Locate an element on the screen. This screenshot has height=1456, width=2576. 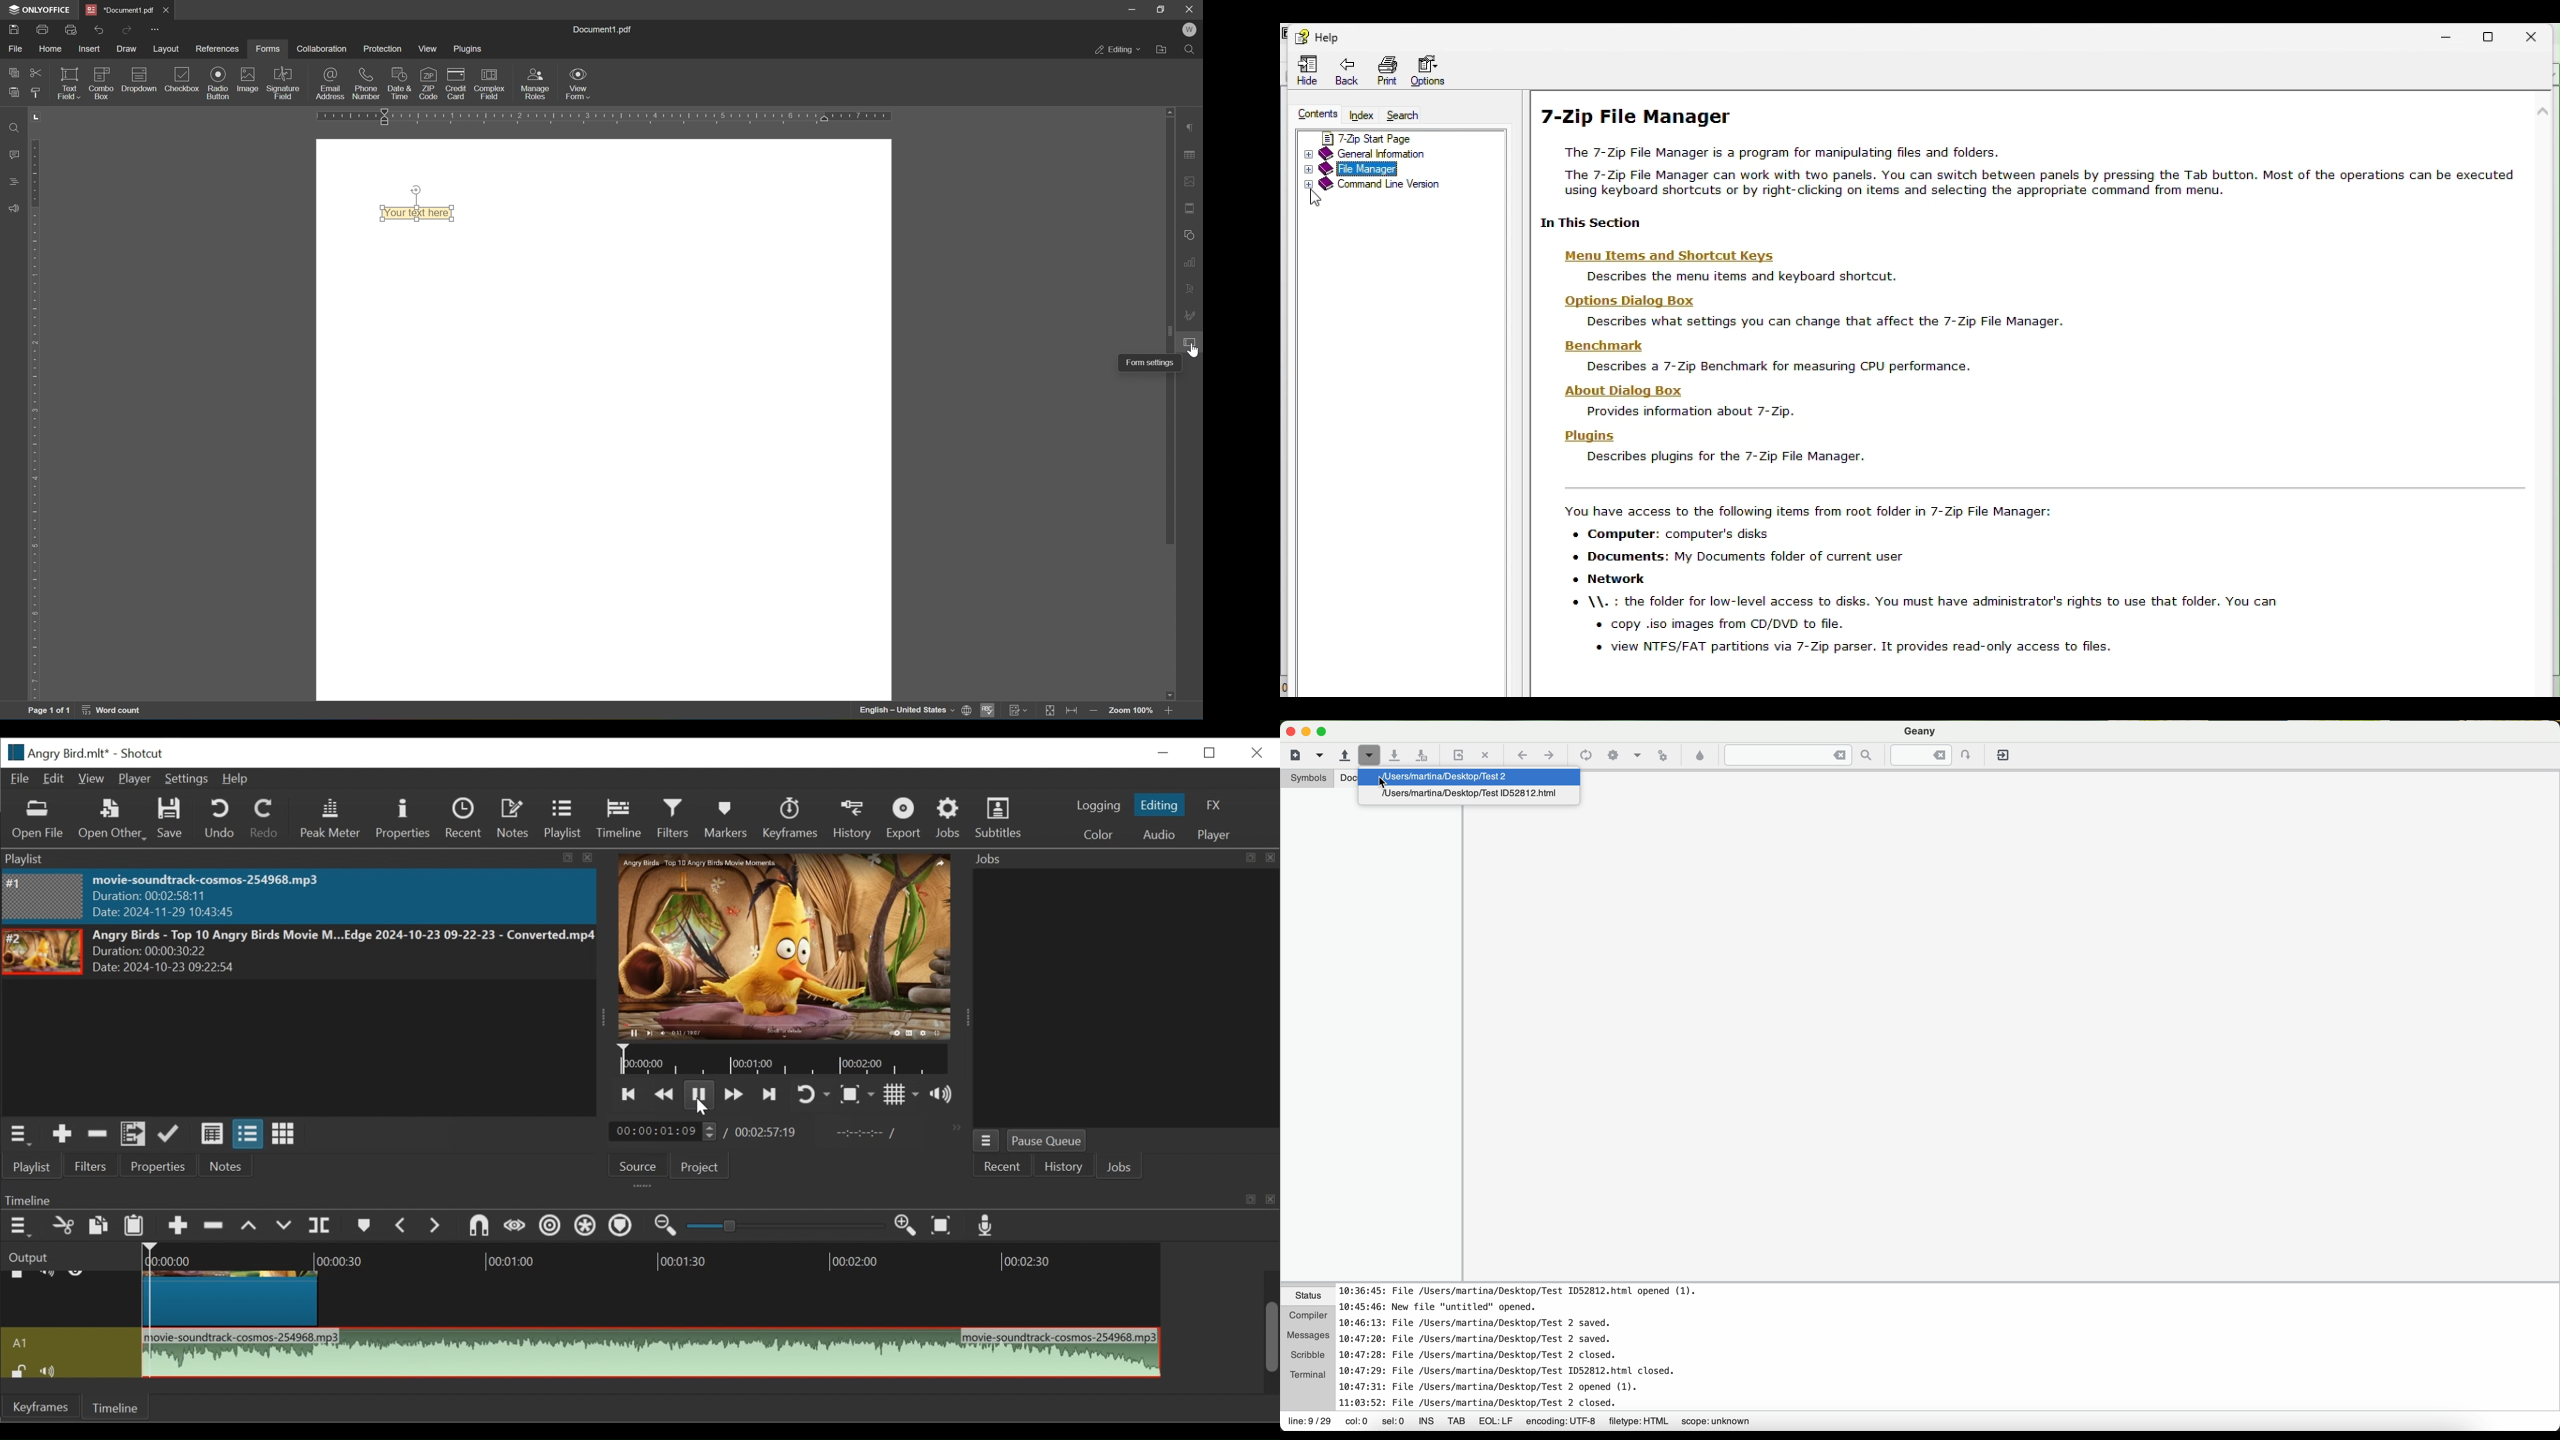
Markers is located at coordinates (726, 819).